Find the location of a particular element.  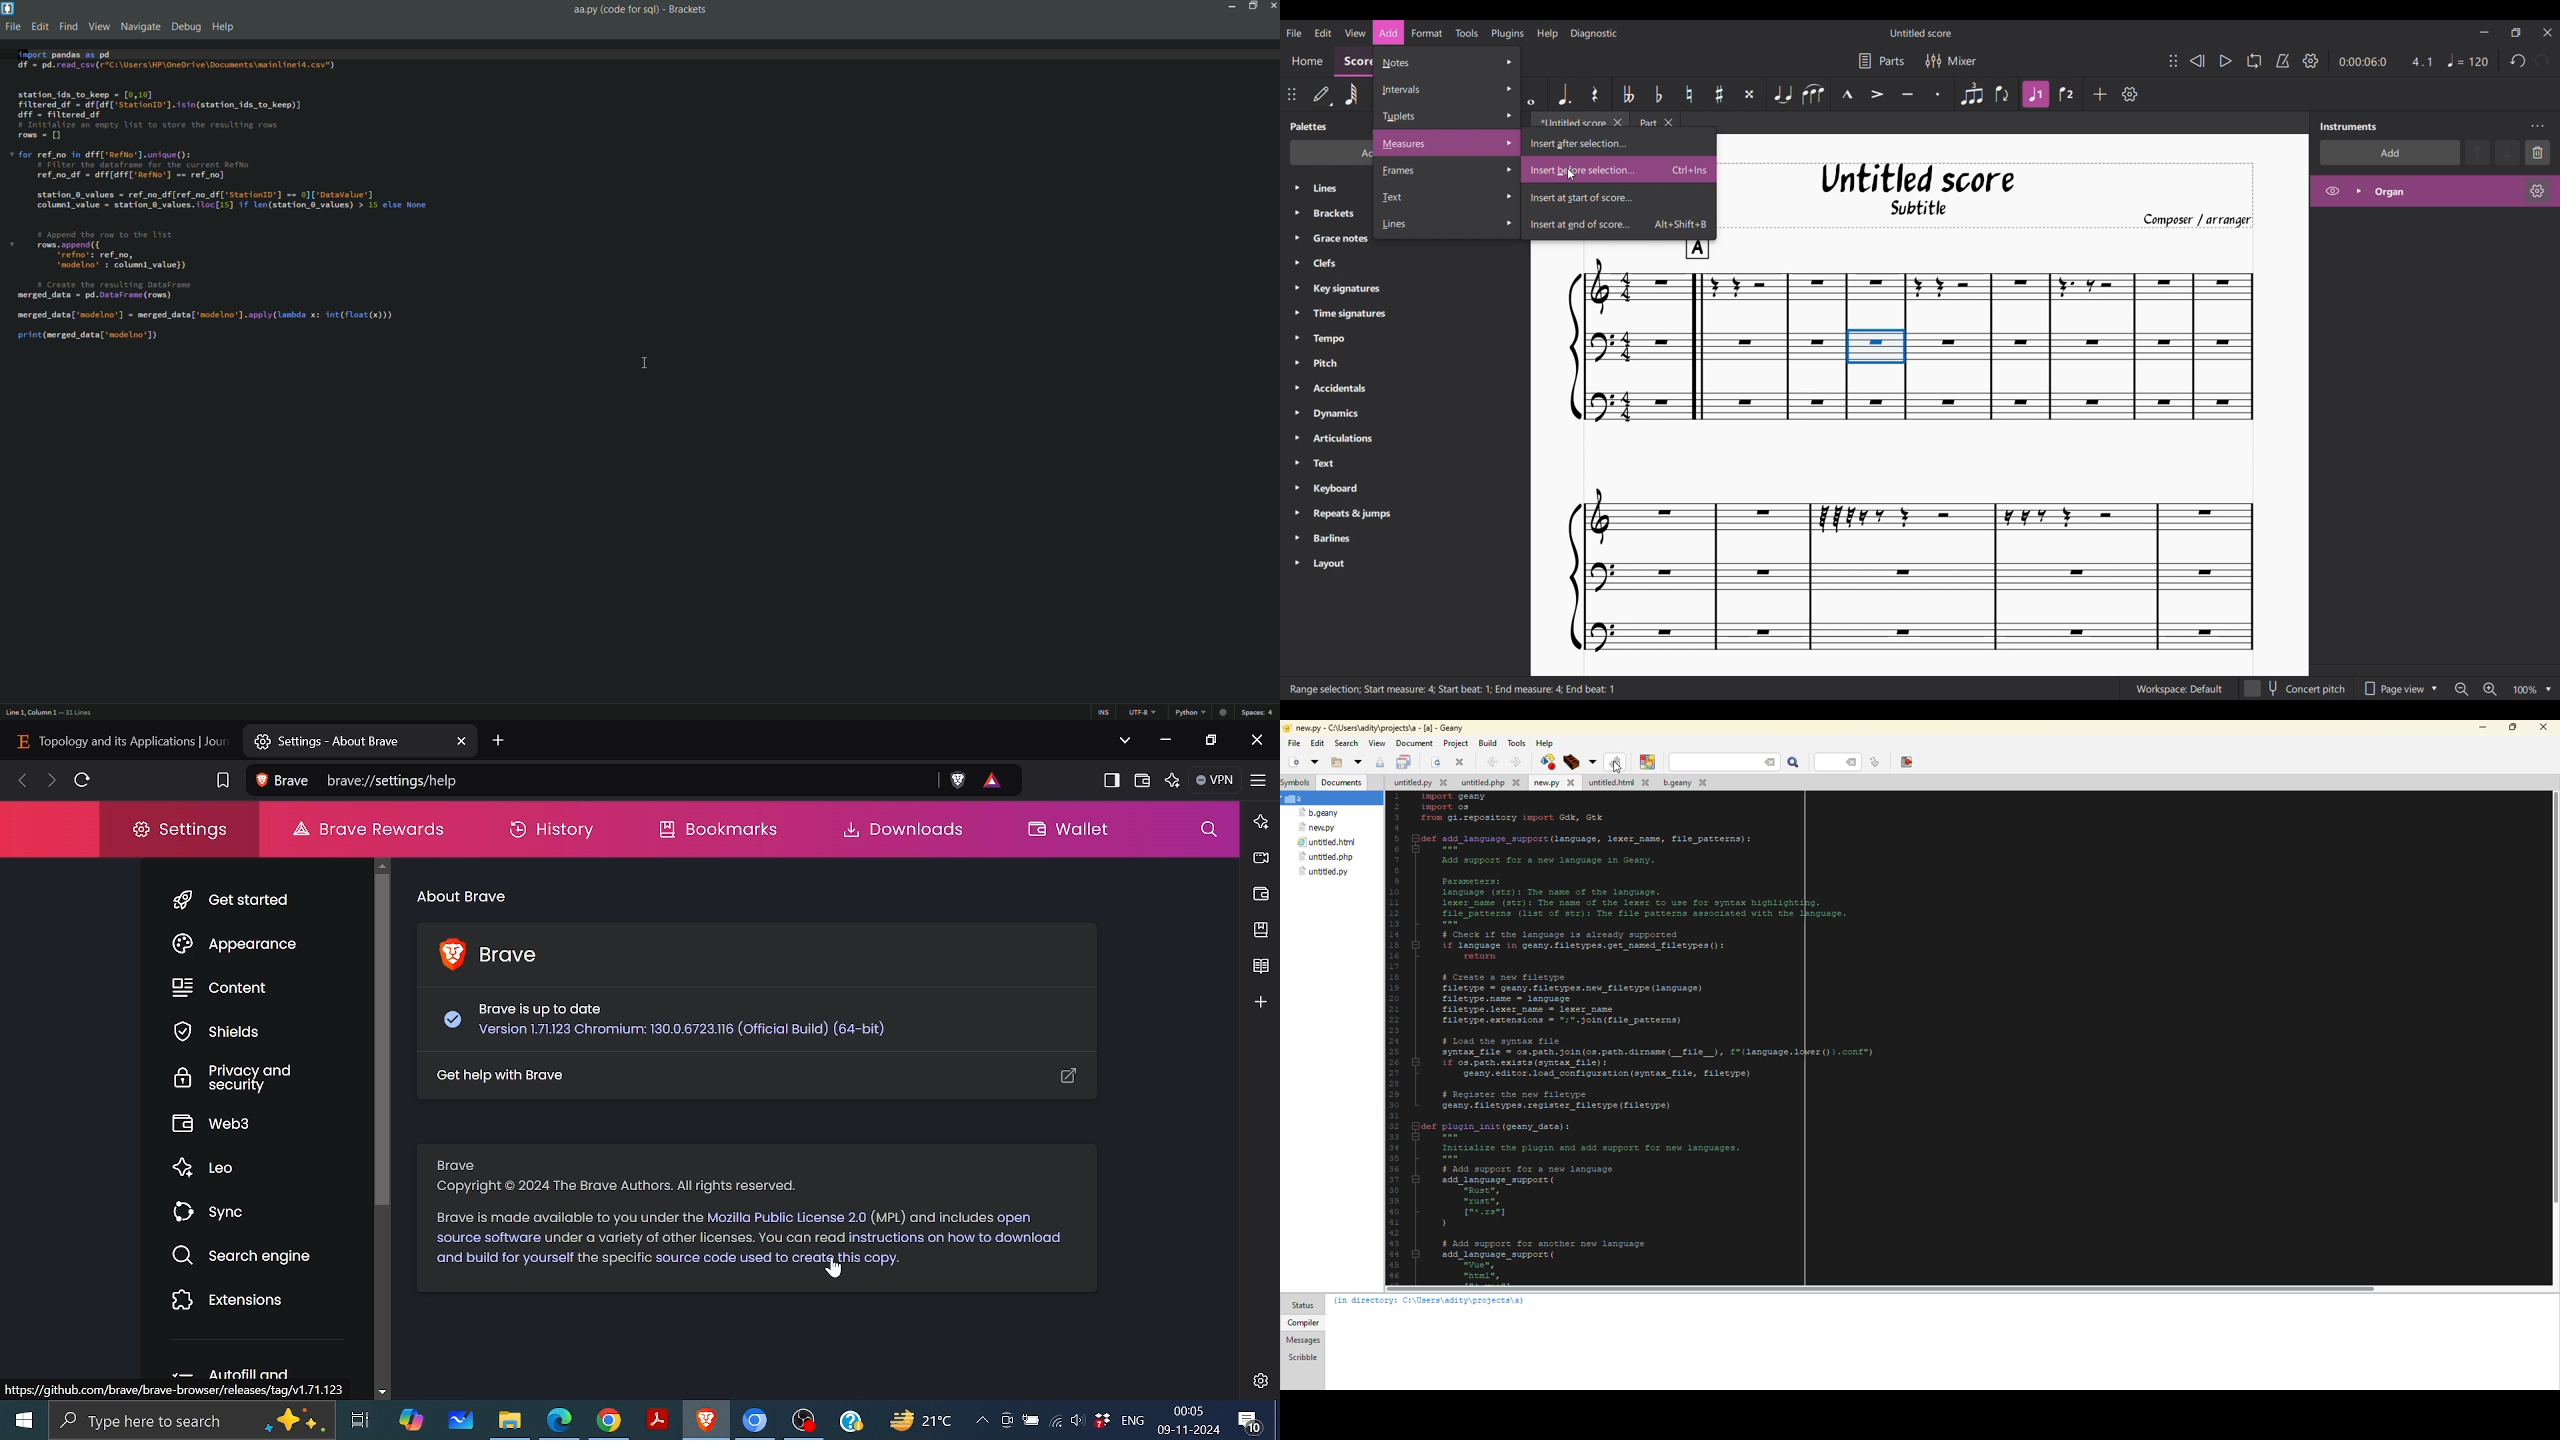

File menu is located at coordinates (1294, 33).